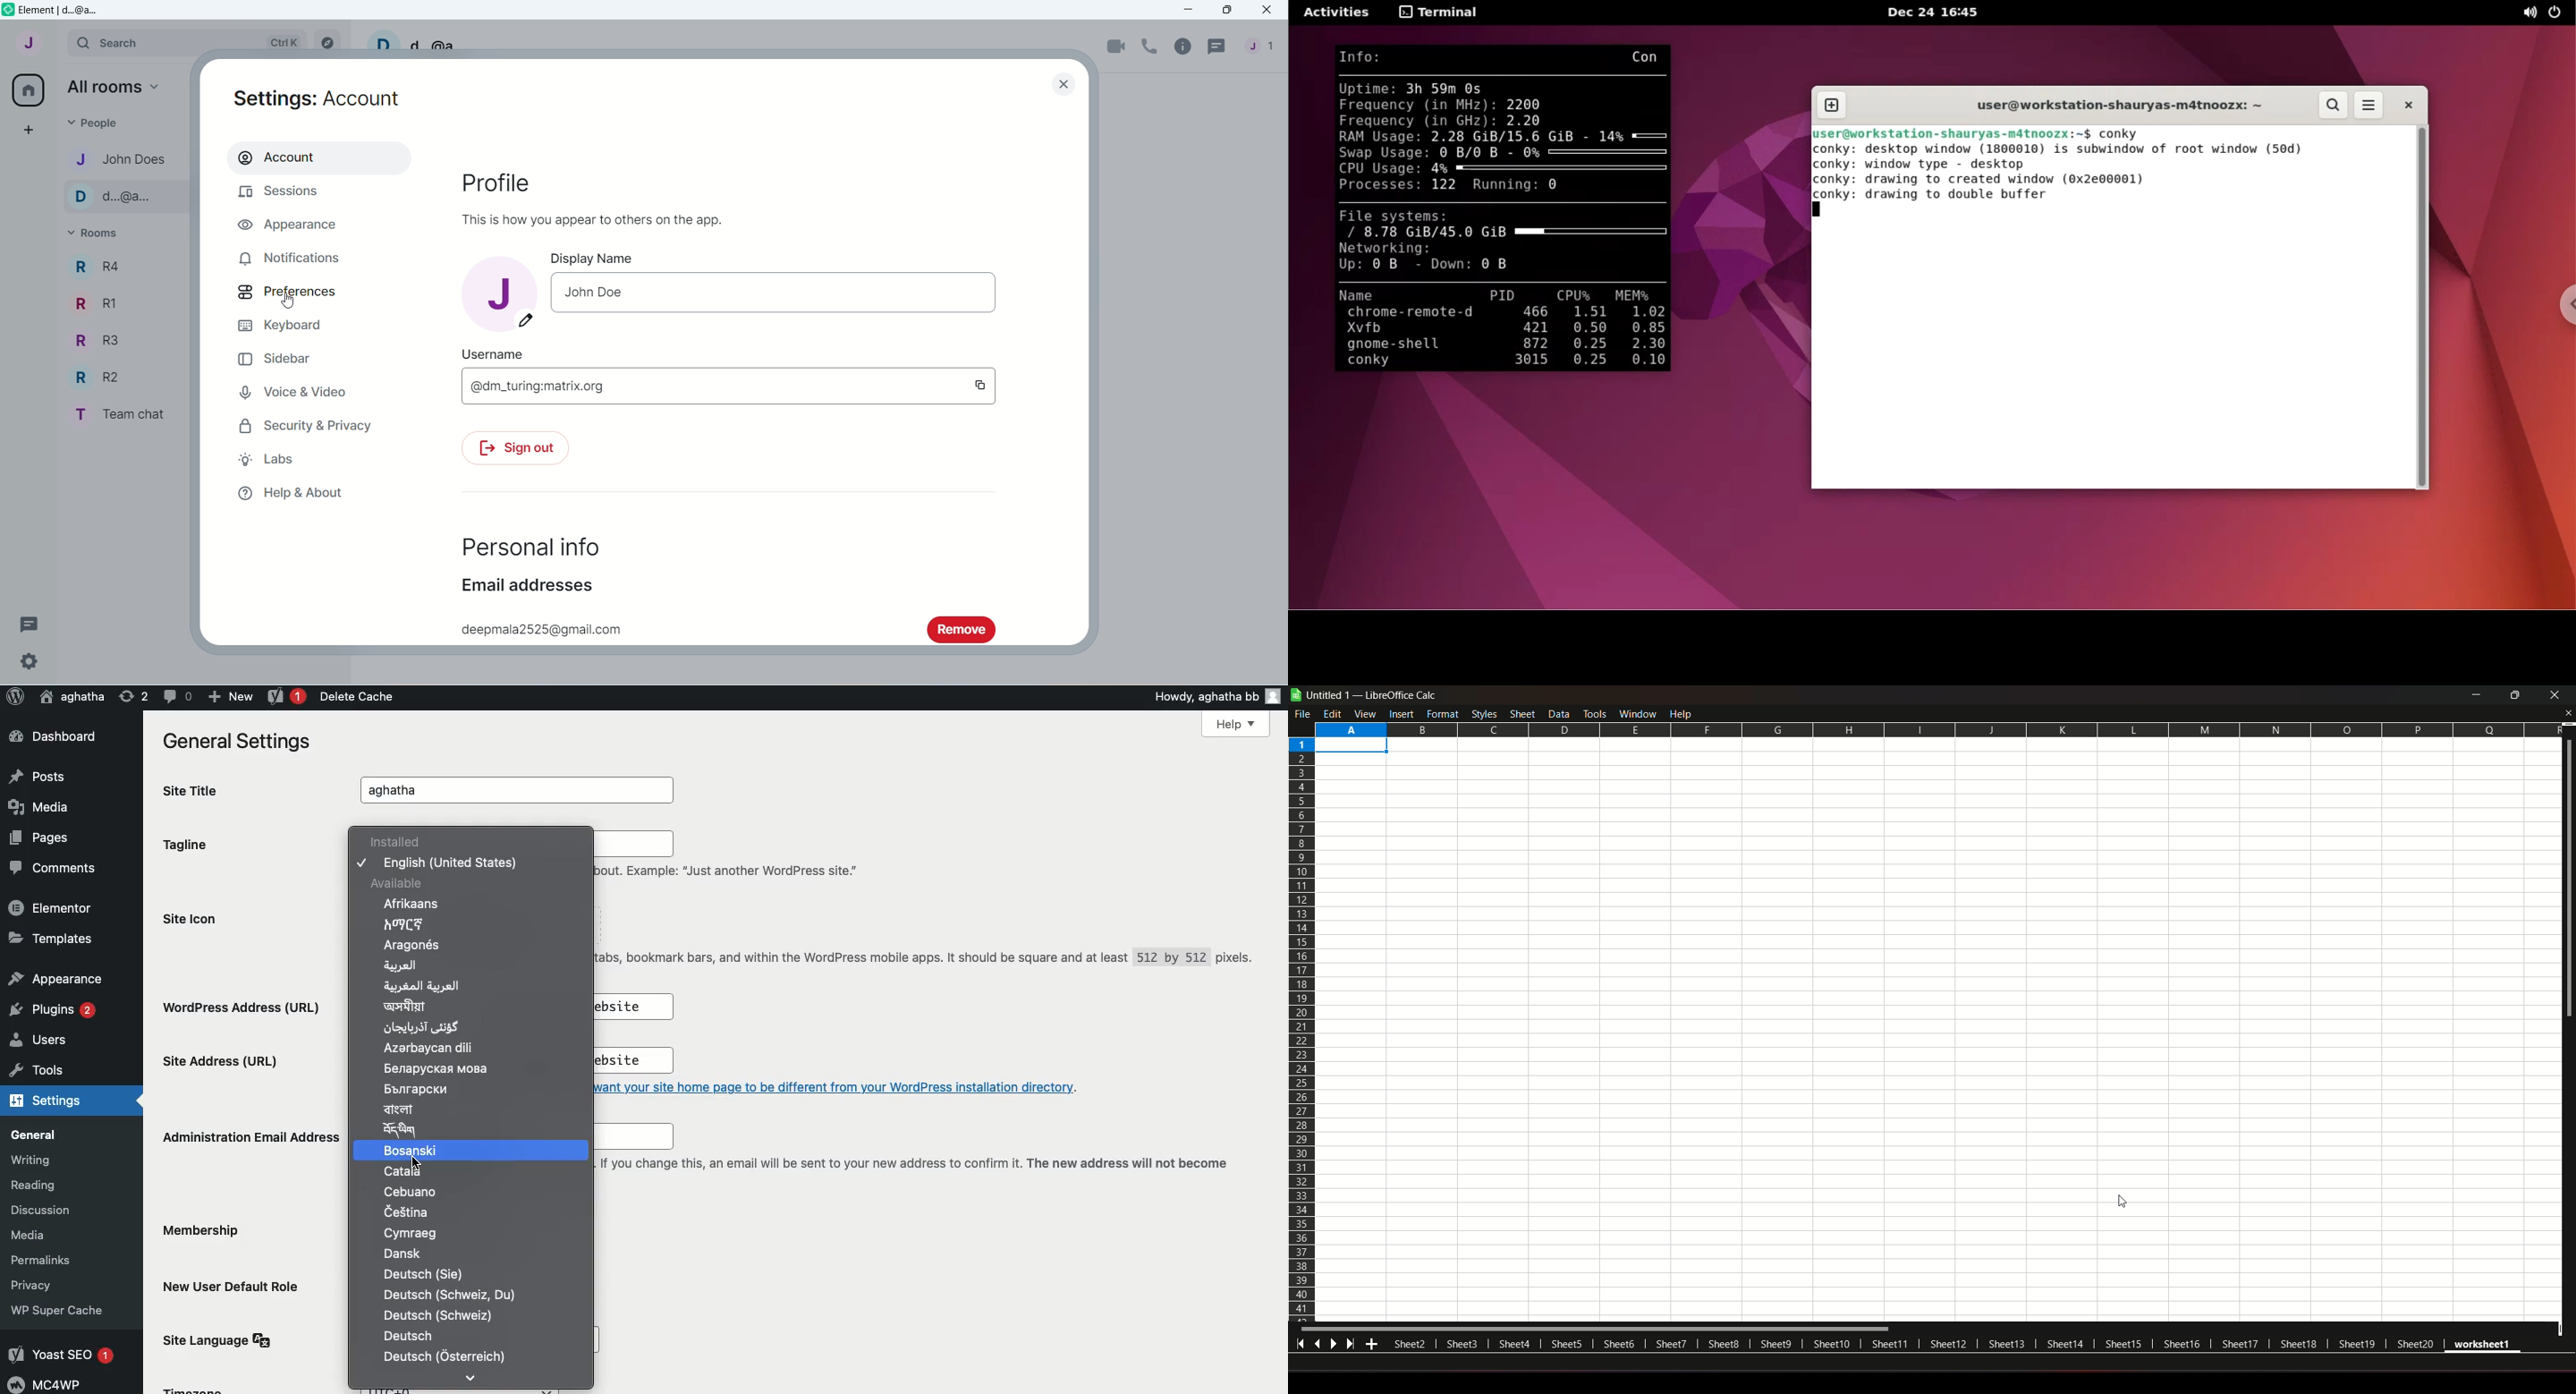 Image resolution: width=2576 pixels, height=1400 pixels. What do you see at coordinates (603, 256) in the screenshot?
I see `Display Name` at bounding box center [603, 256].